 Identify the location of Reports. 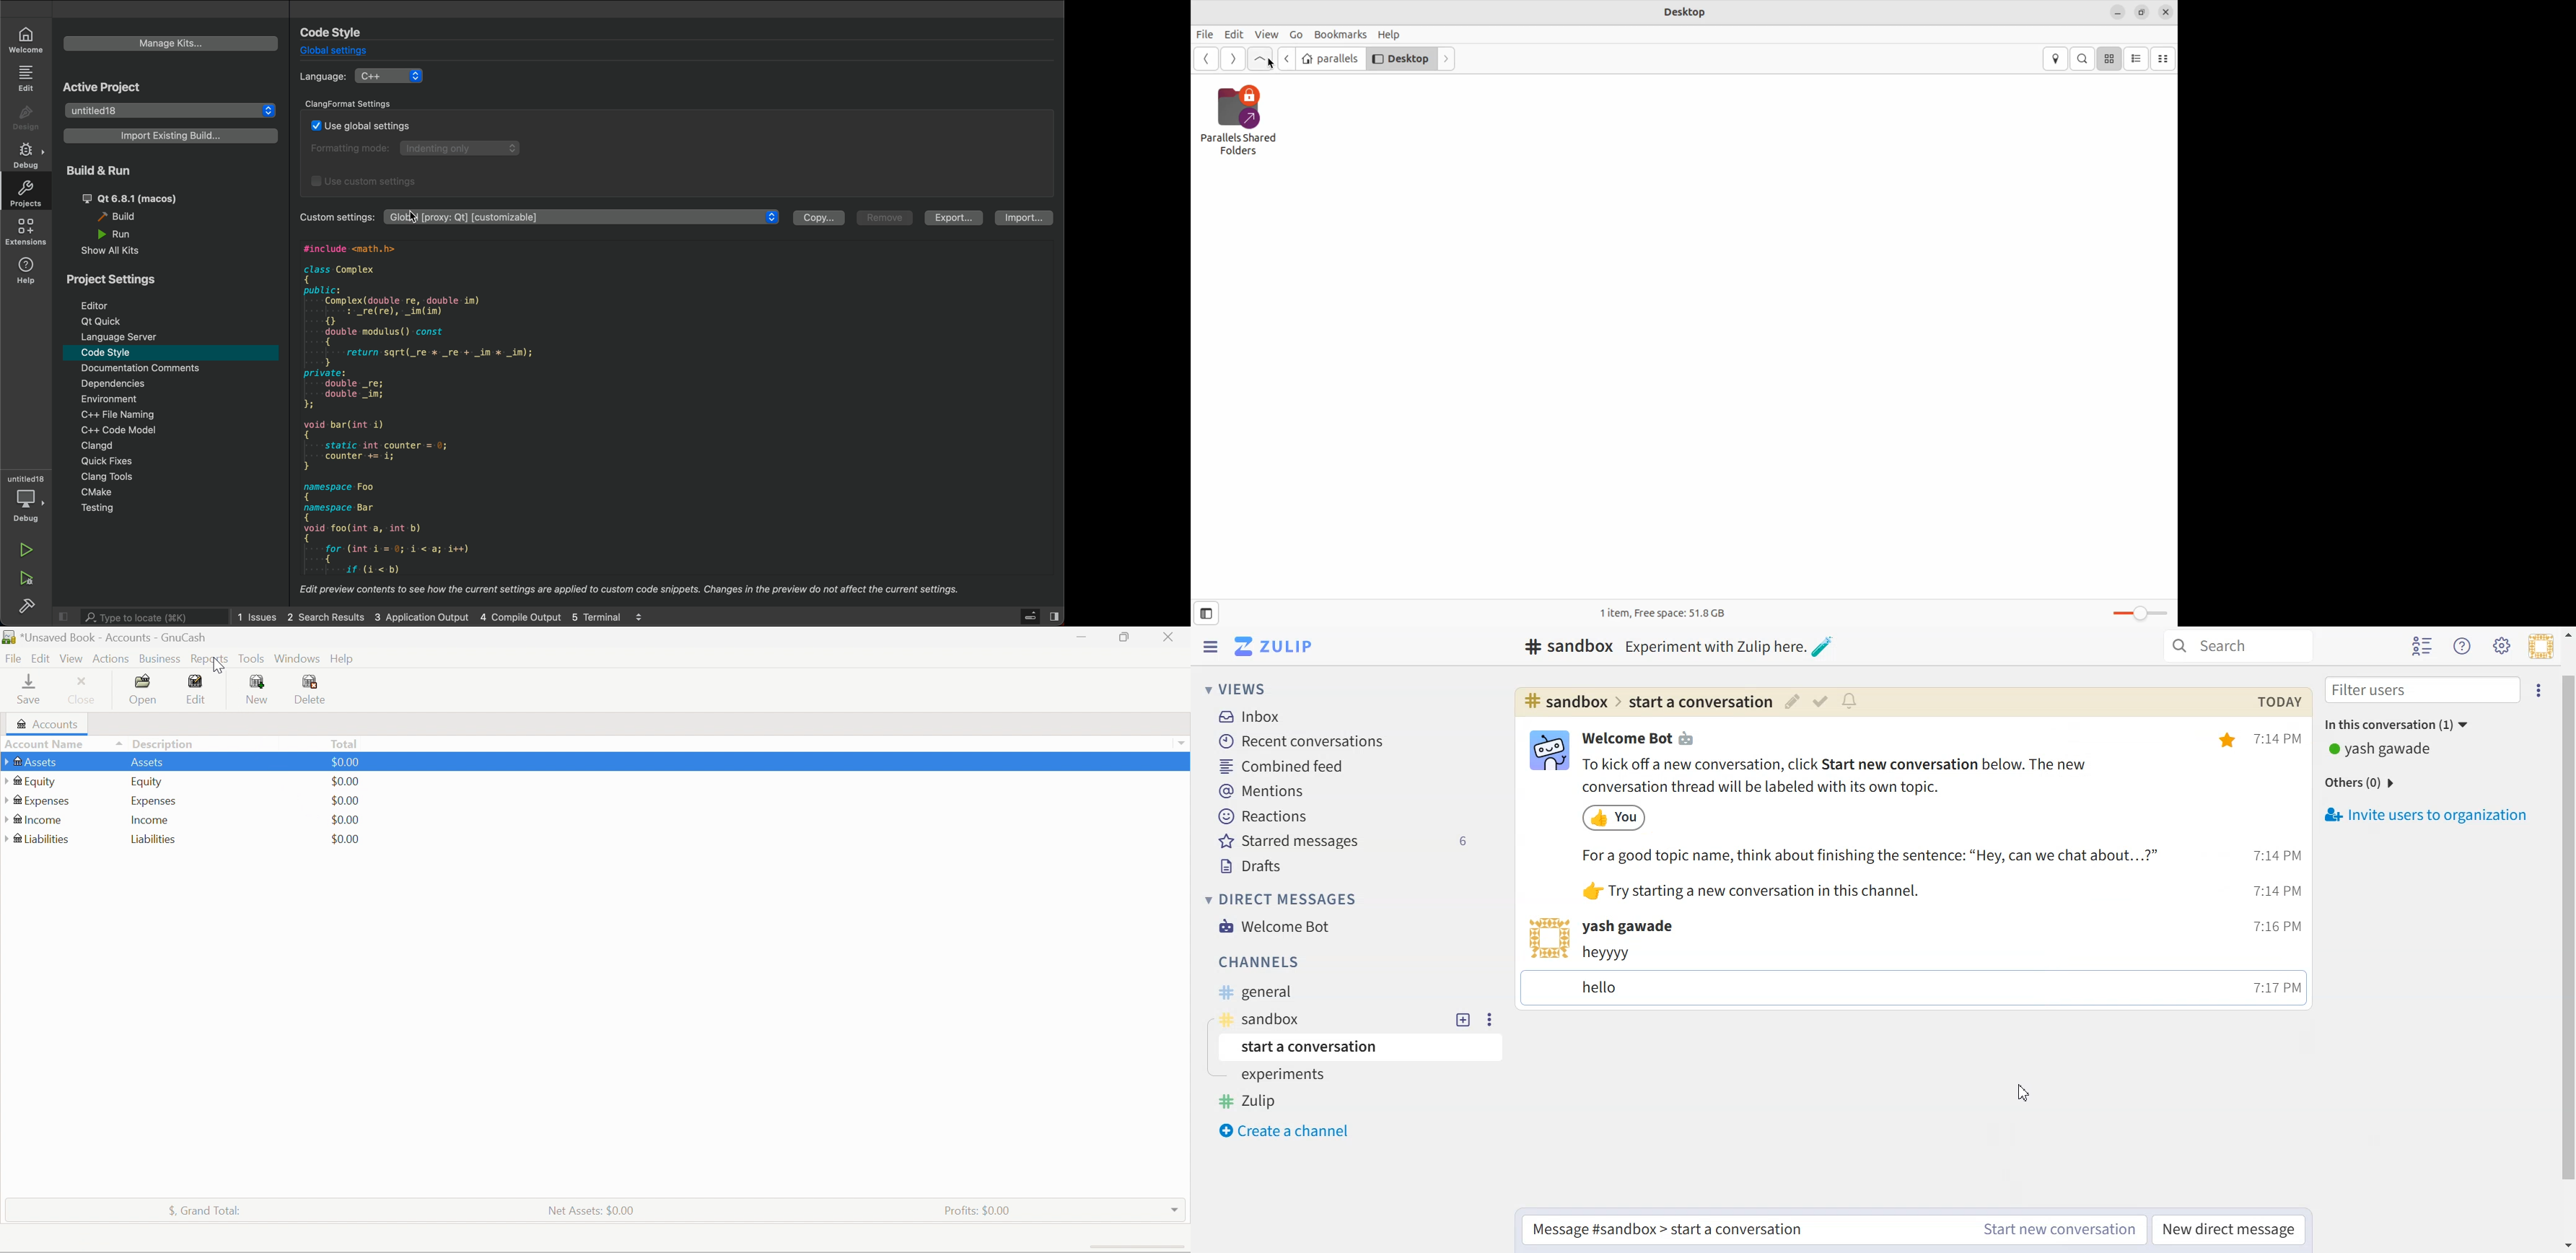
(211, 658).